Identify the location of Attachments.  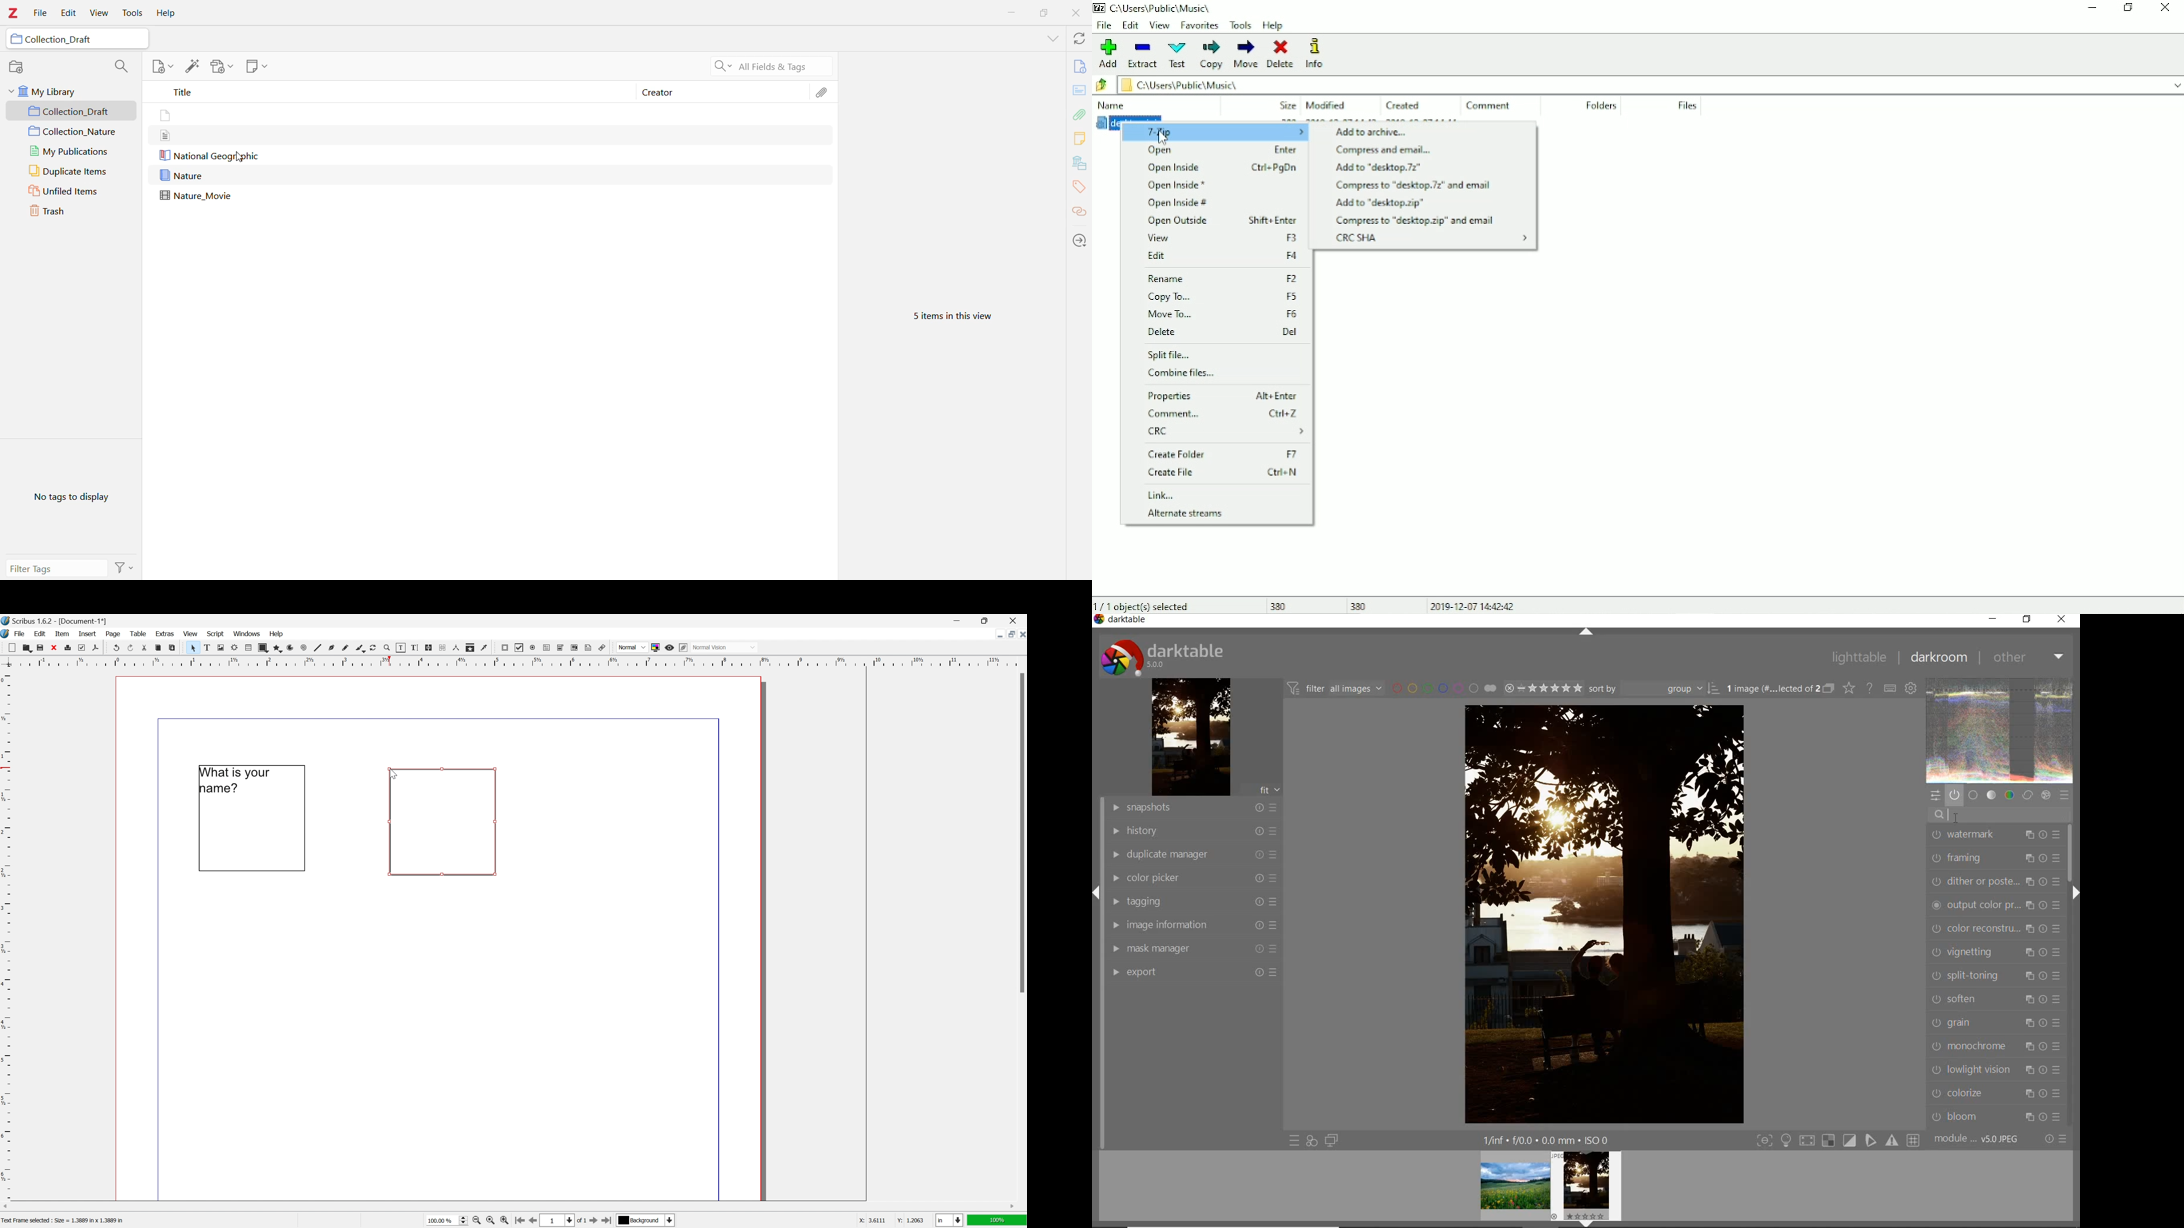
(1081, 113).